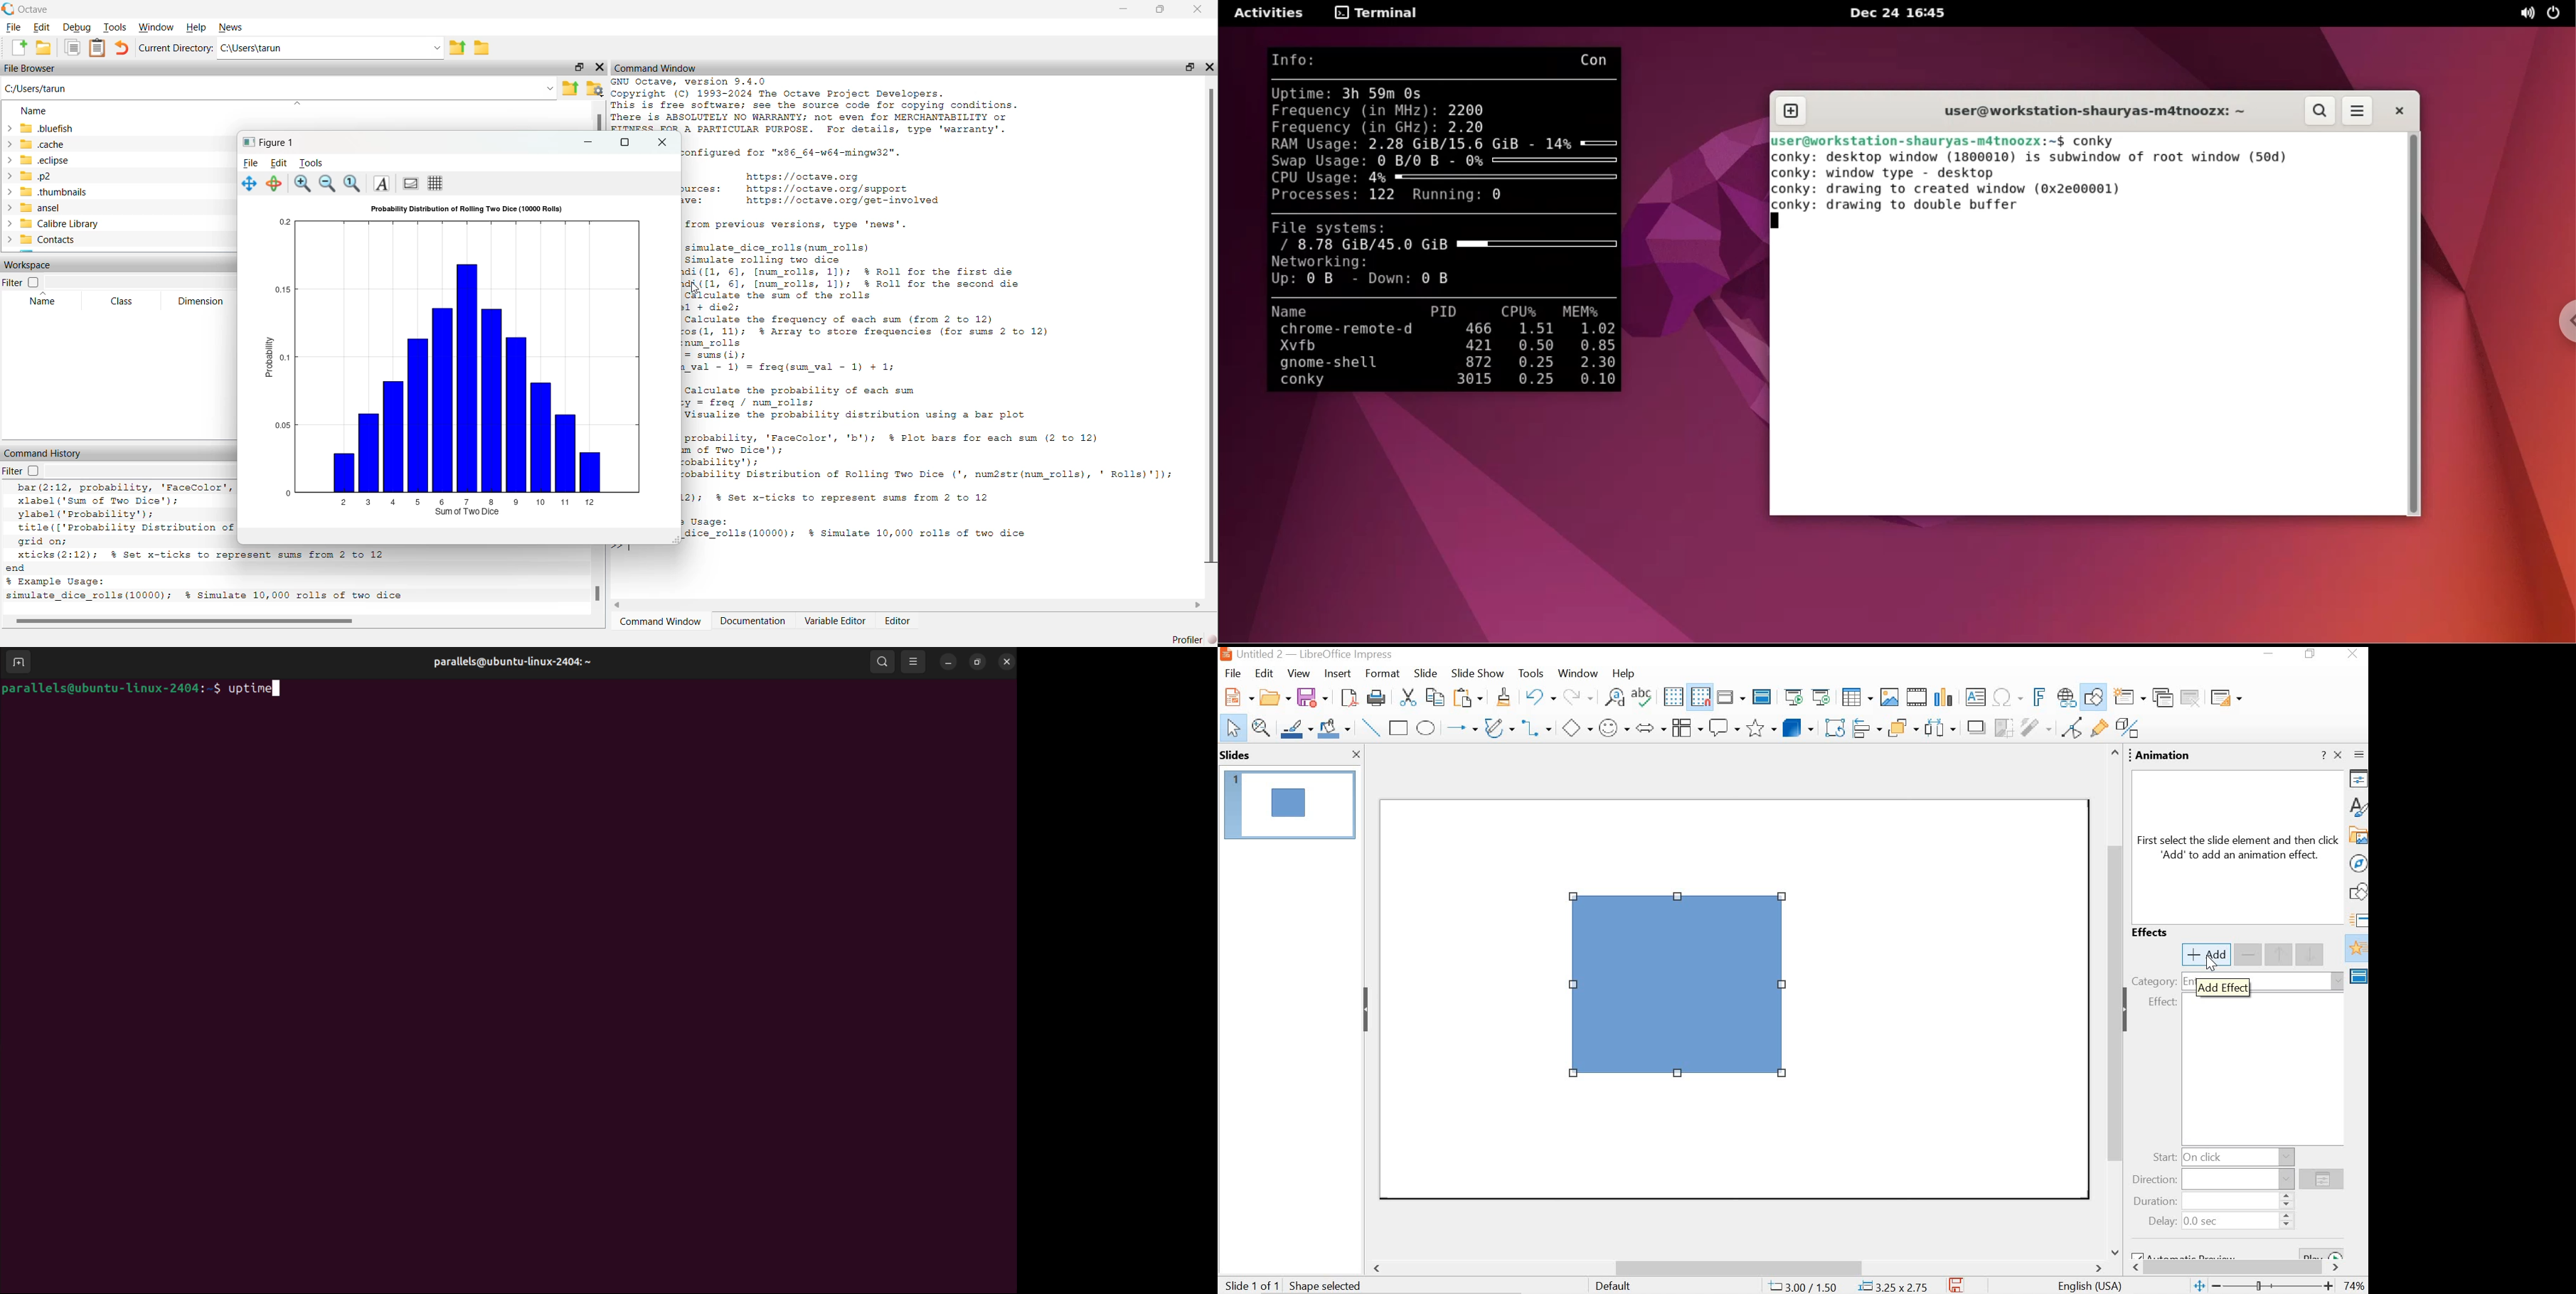  Describe the element at coordinates (44, 127) in the screenshot. I see `bluefish` at that location.